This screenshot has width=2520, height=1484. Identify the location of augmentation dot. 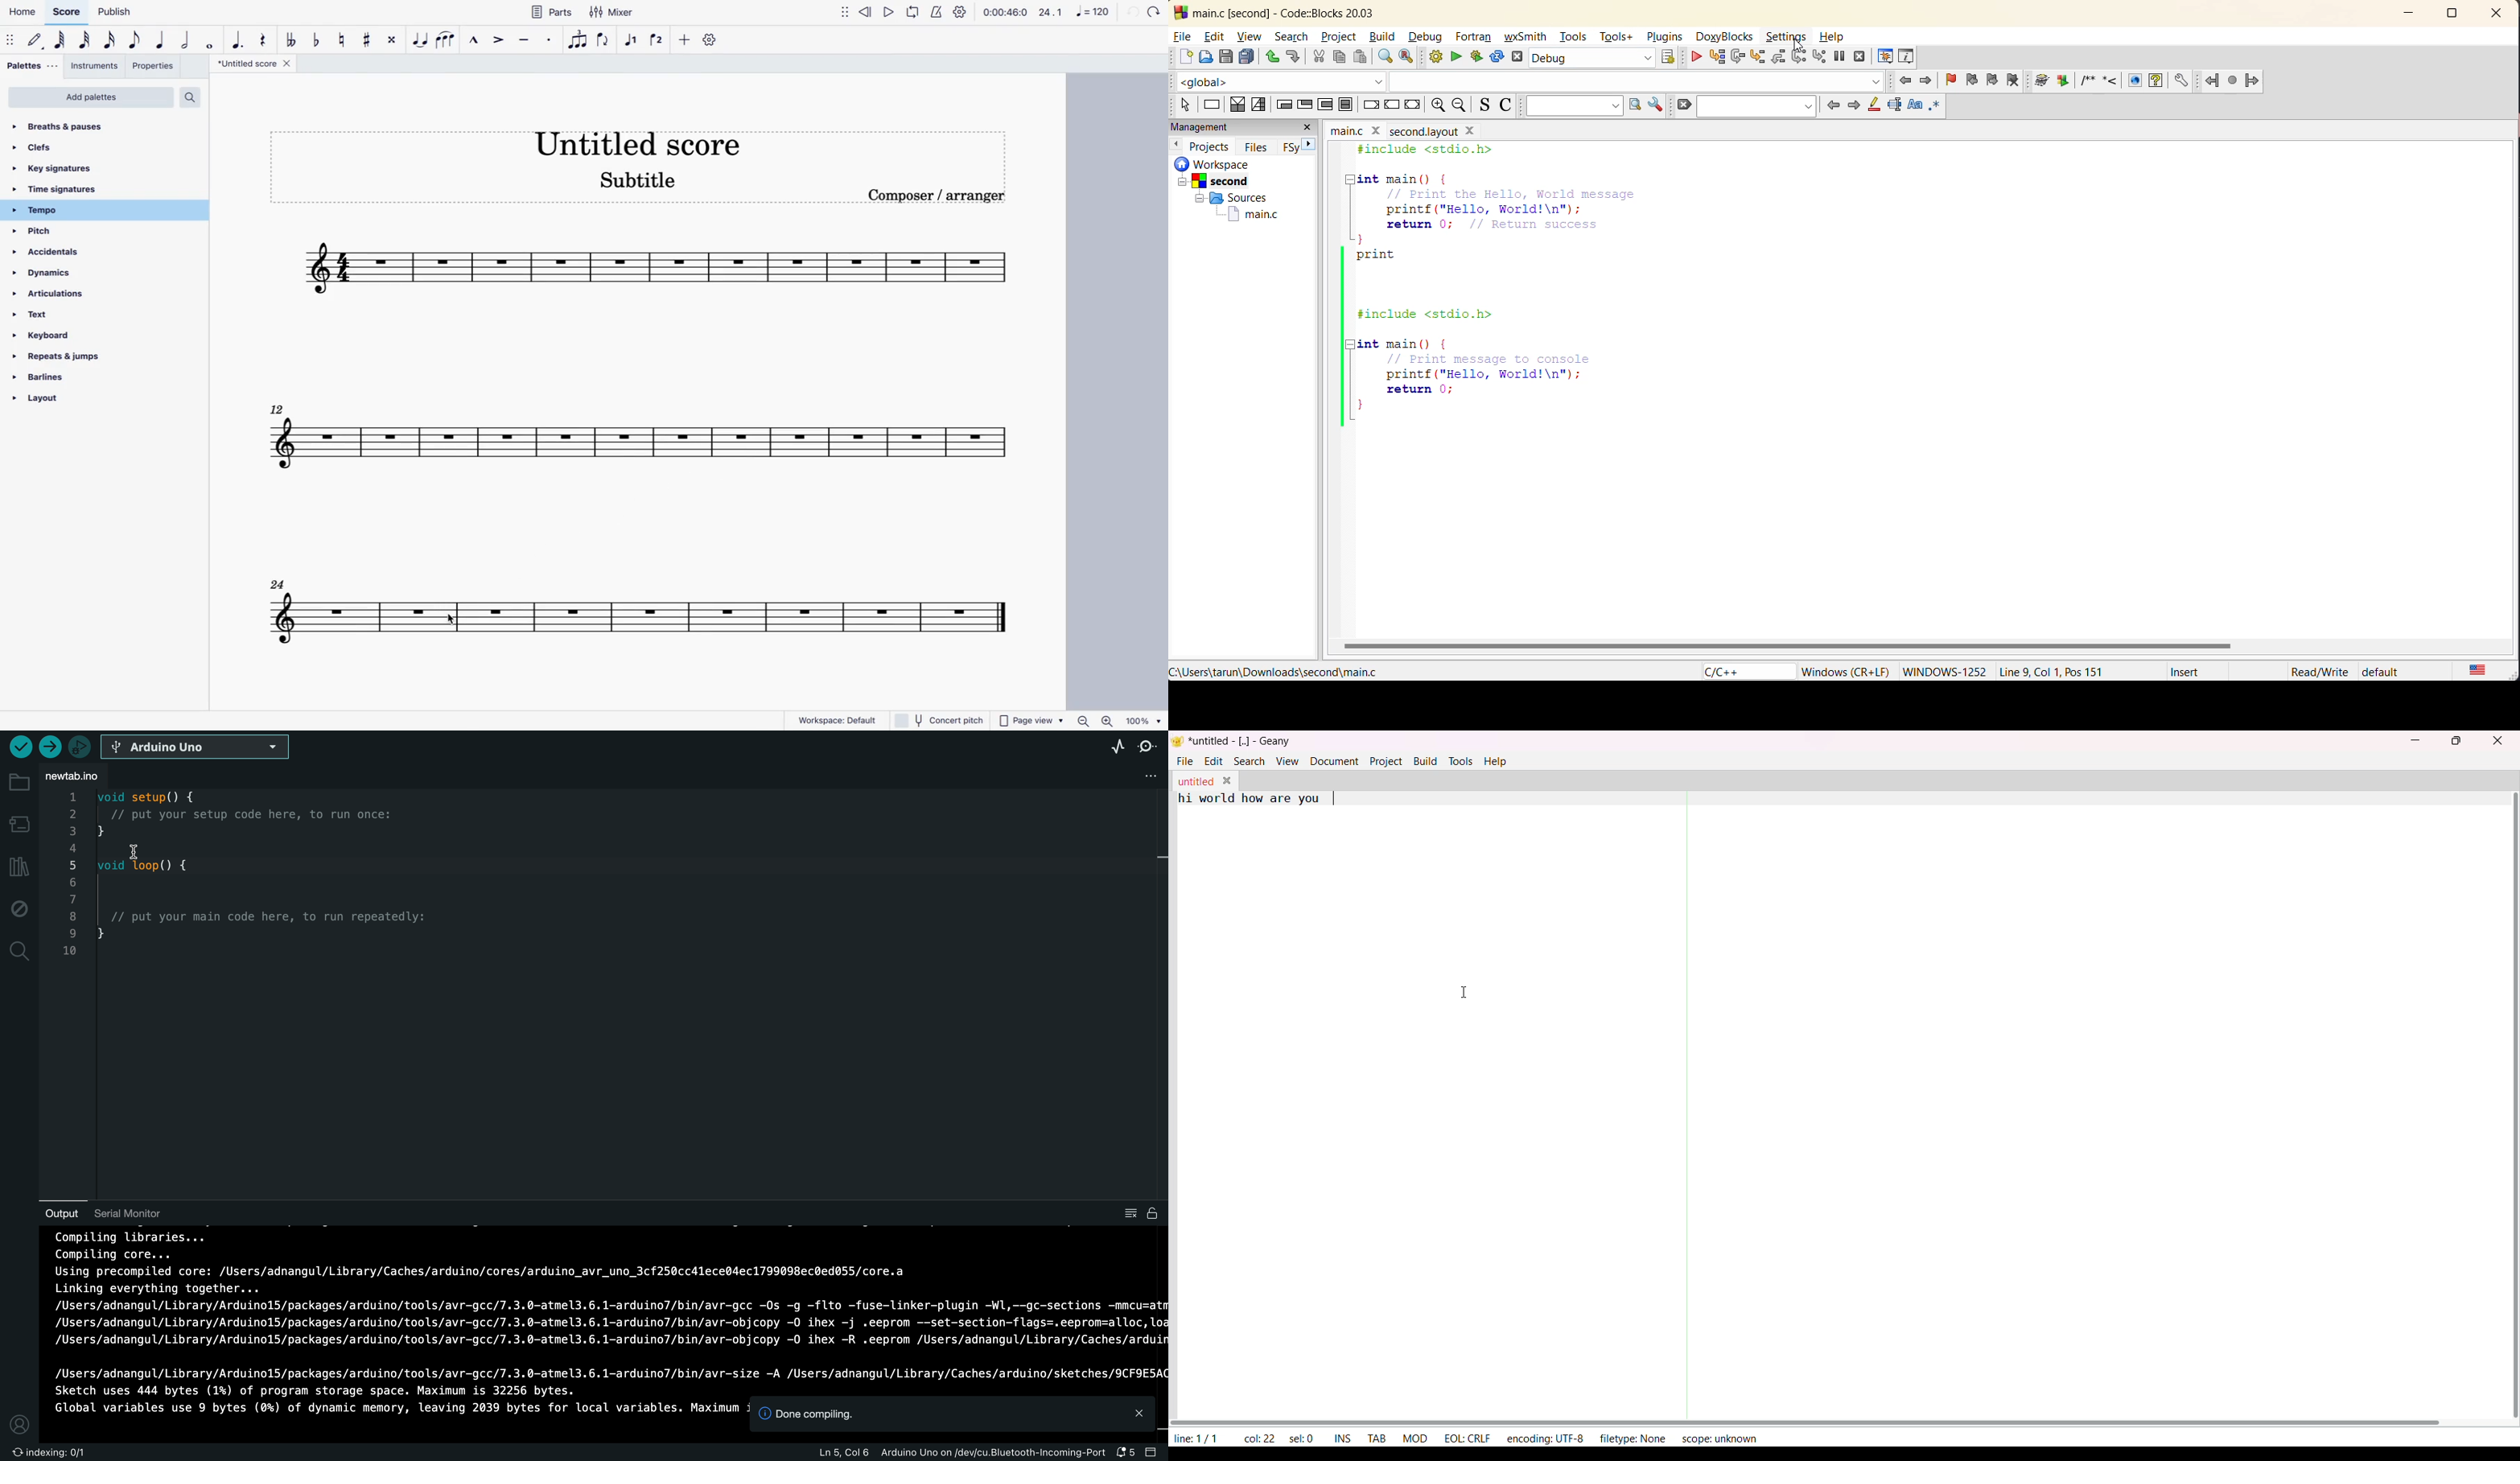
(238, 40).